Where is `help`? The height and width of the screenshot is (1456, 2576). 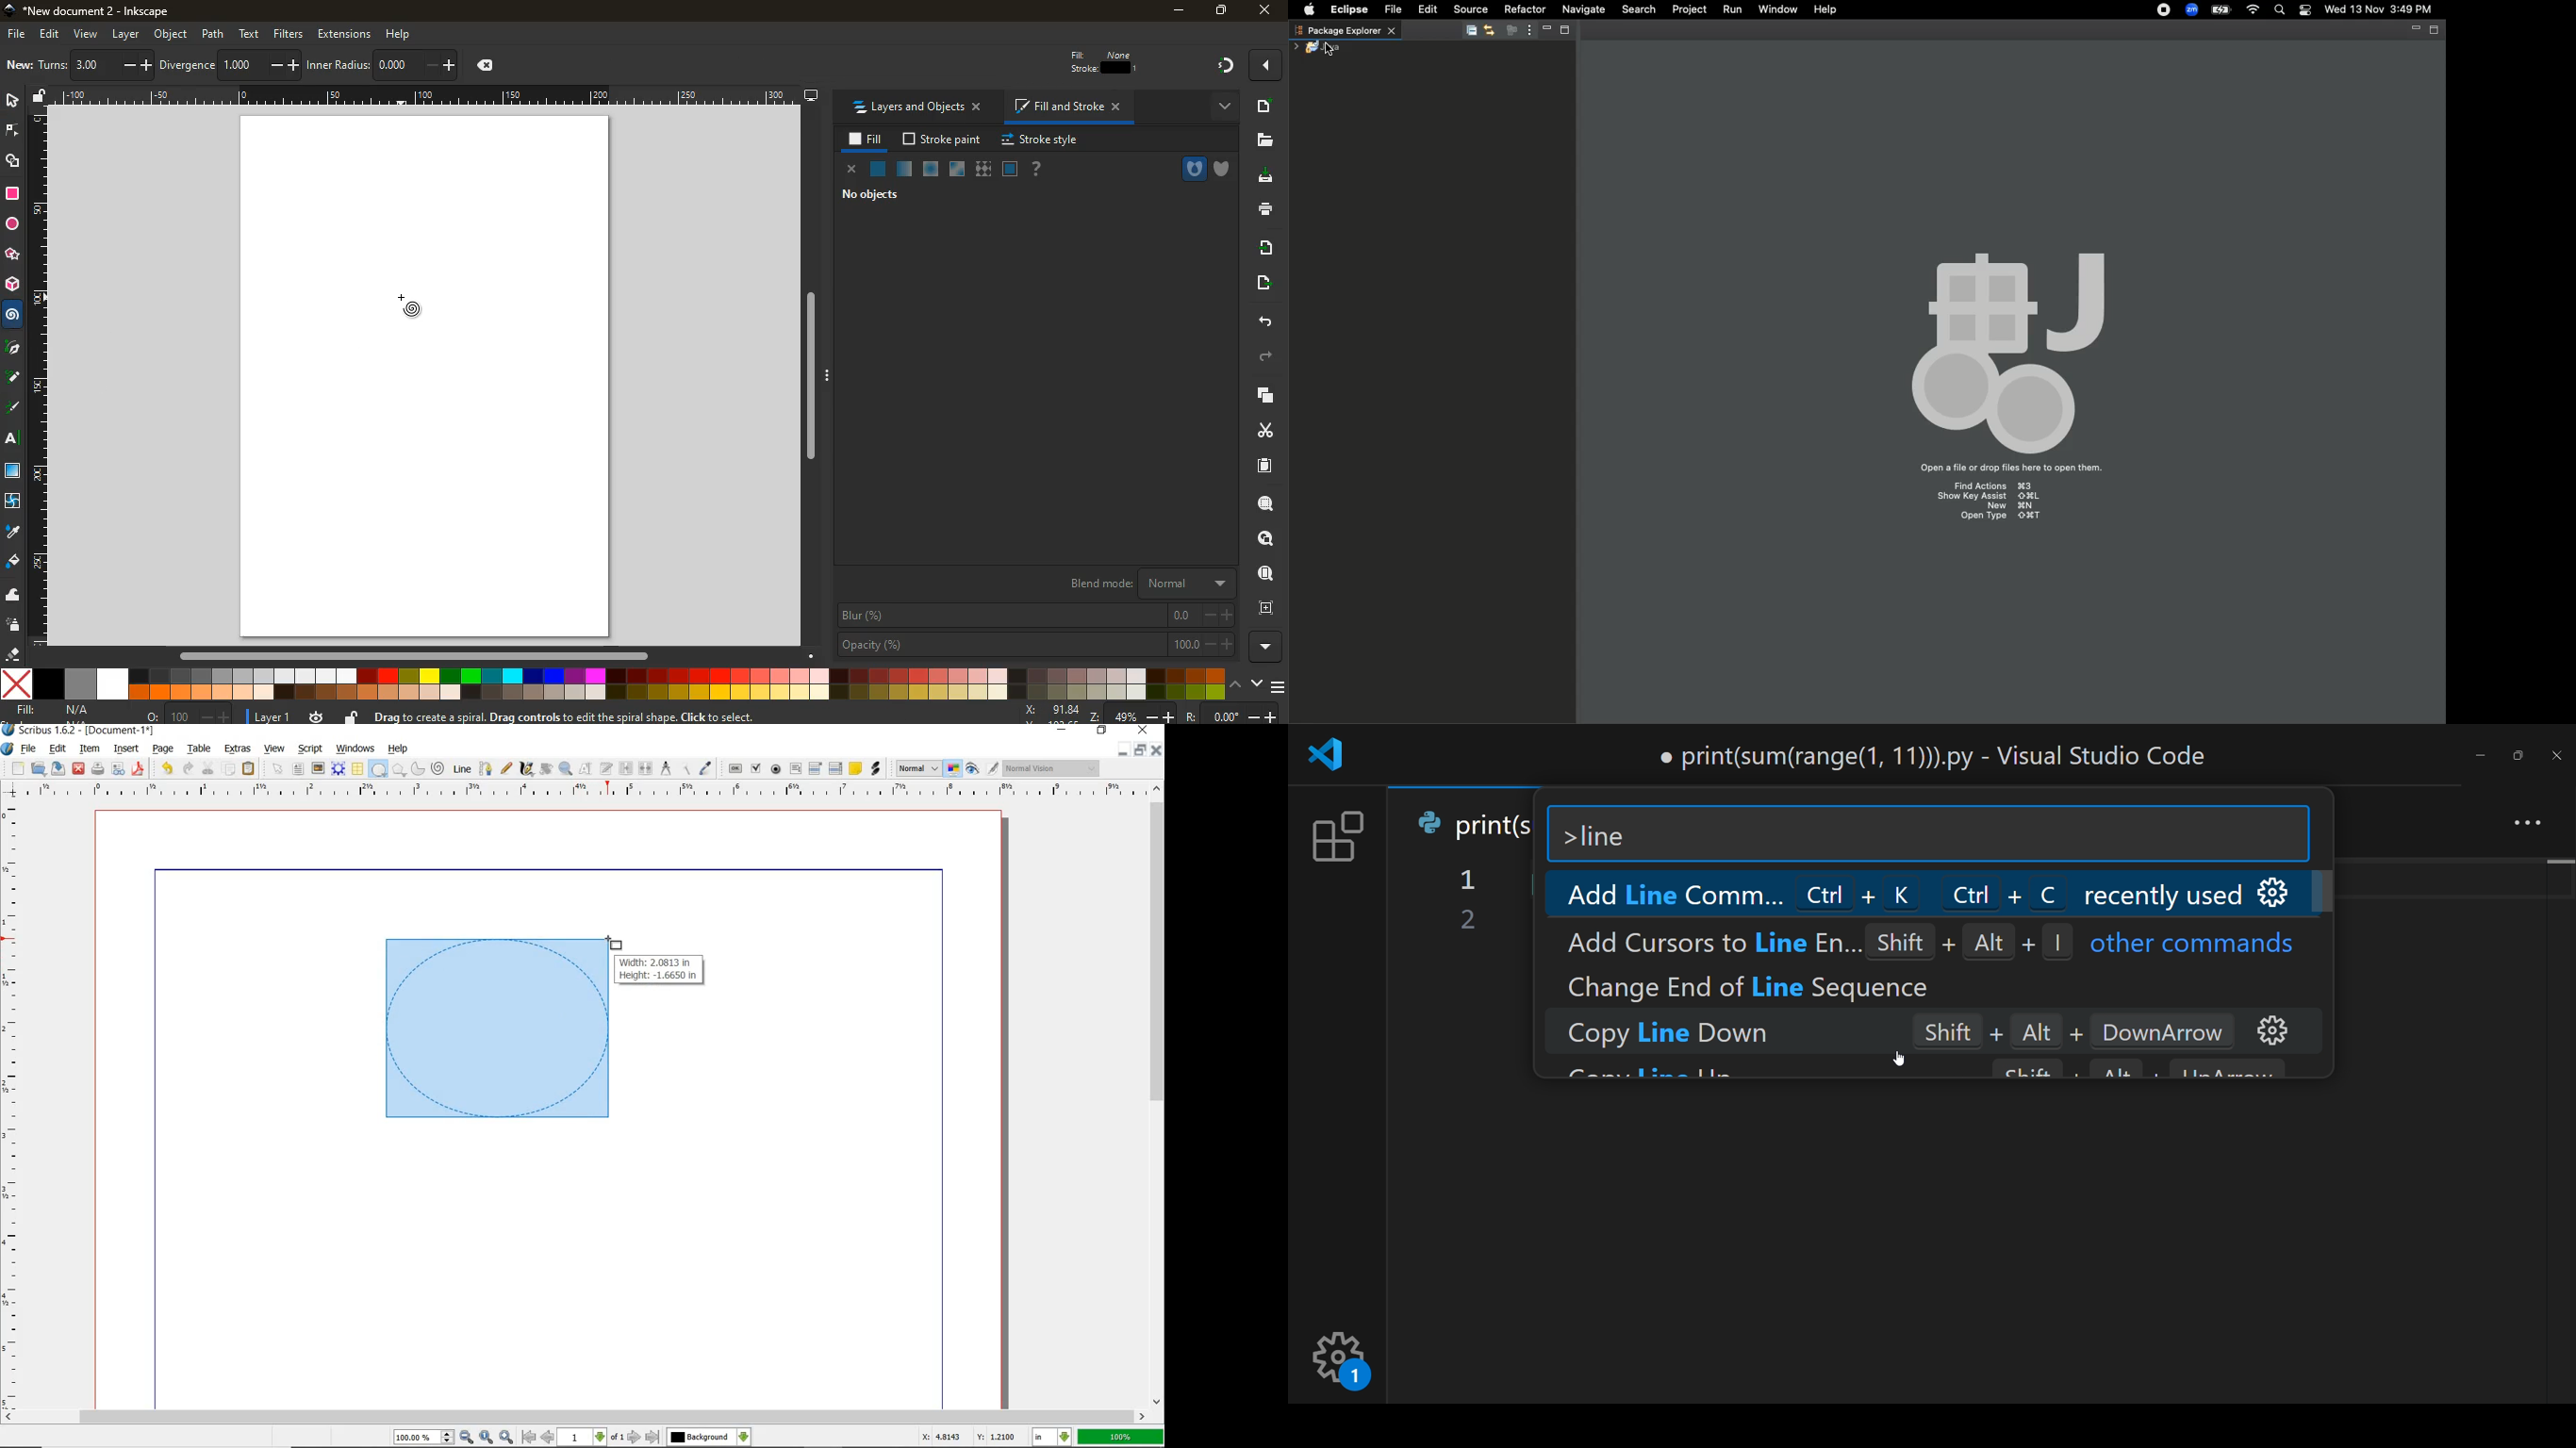 help is located at coordinates (1038, 170).